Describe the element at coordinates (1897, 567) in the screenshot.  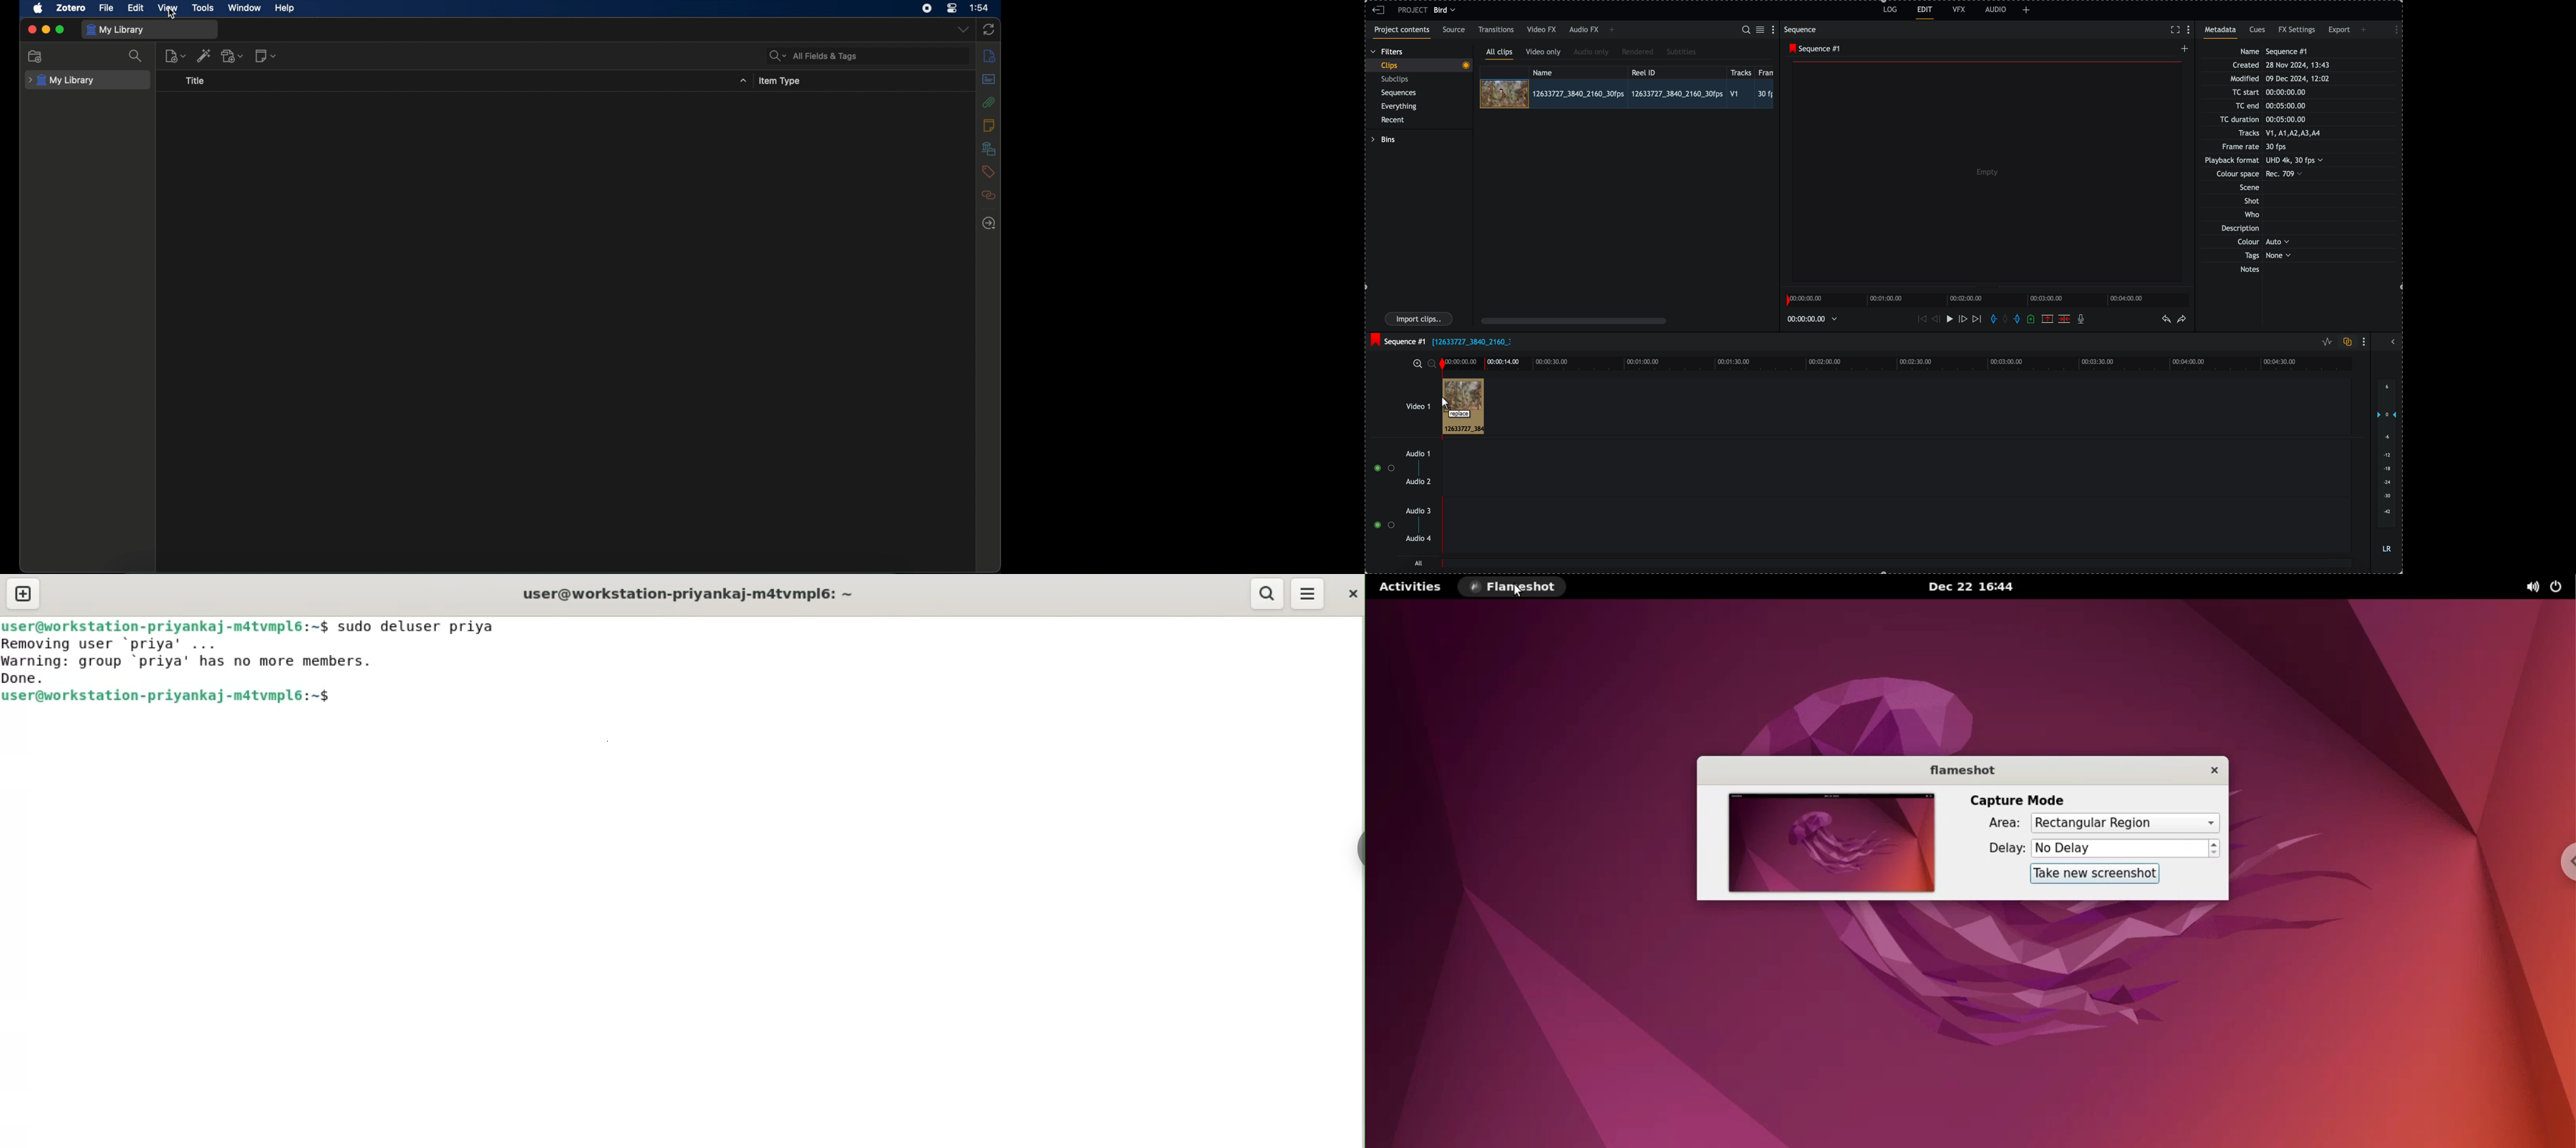
I see `all` at that location.